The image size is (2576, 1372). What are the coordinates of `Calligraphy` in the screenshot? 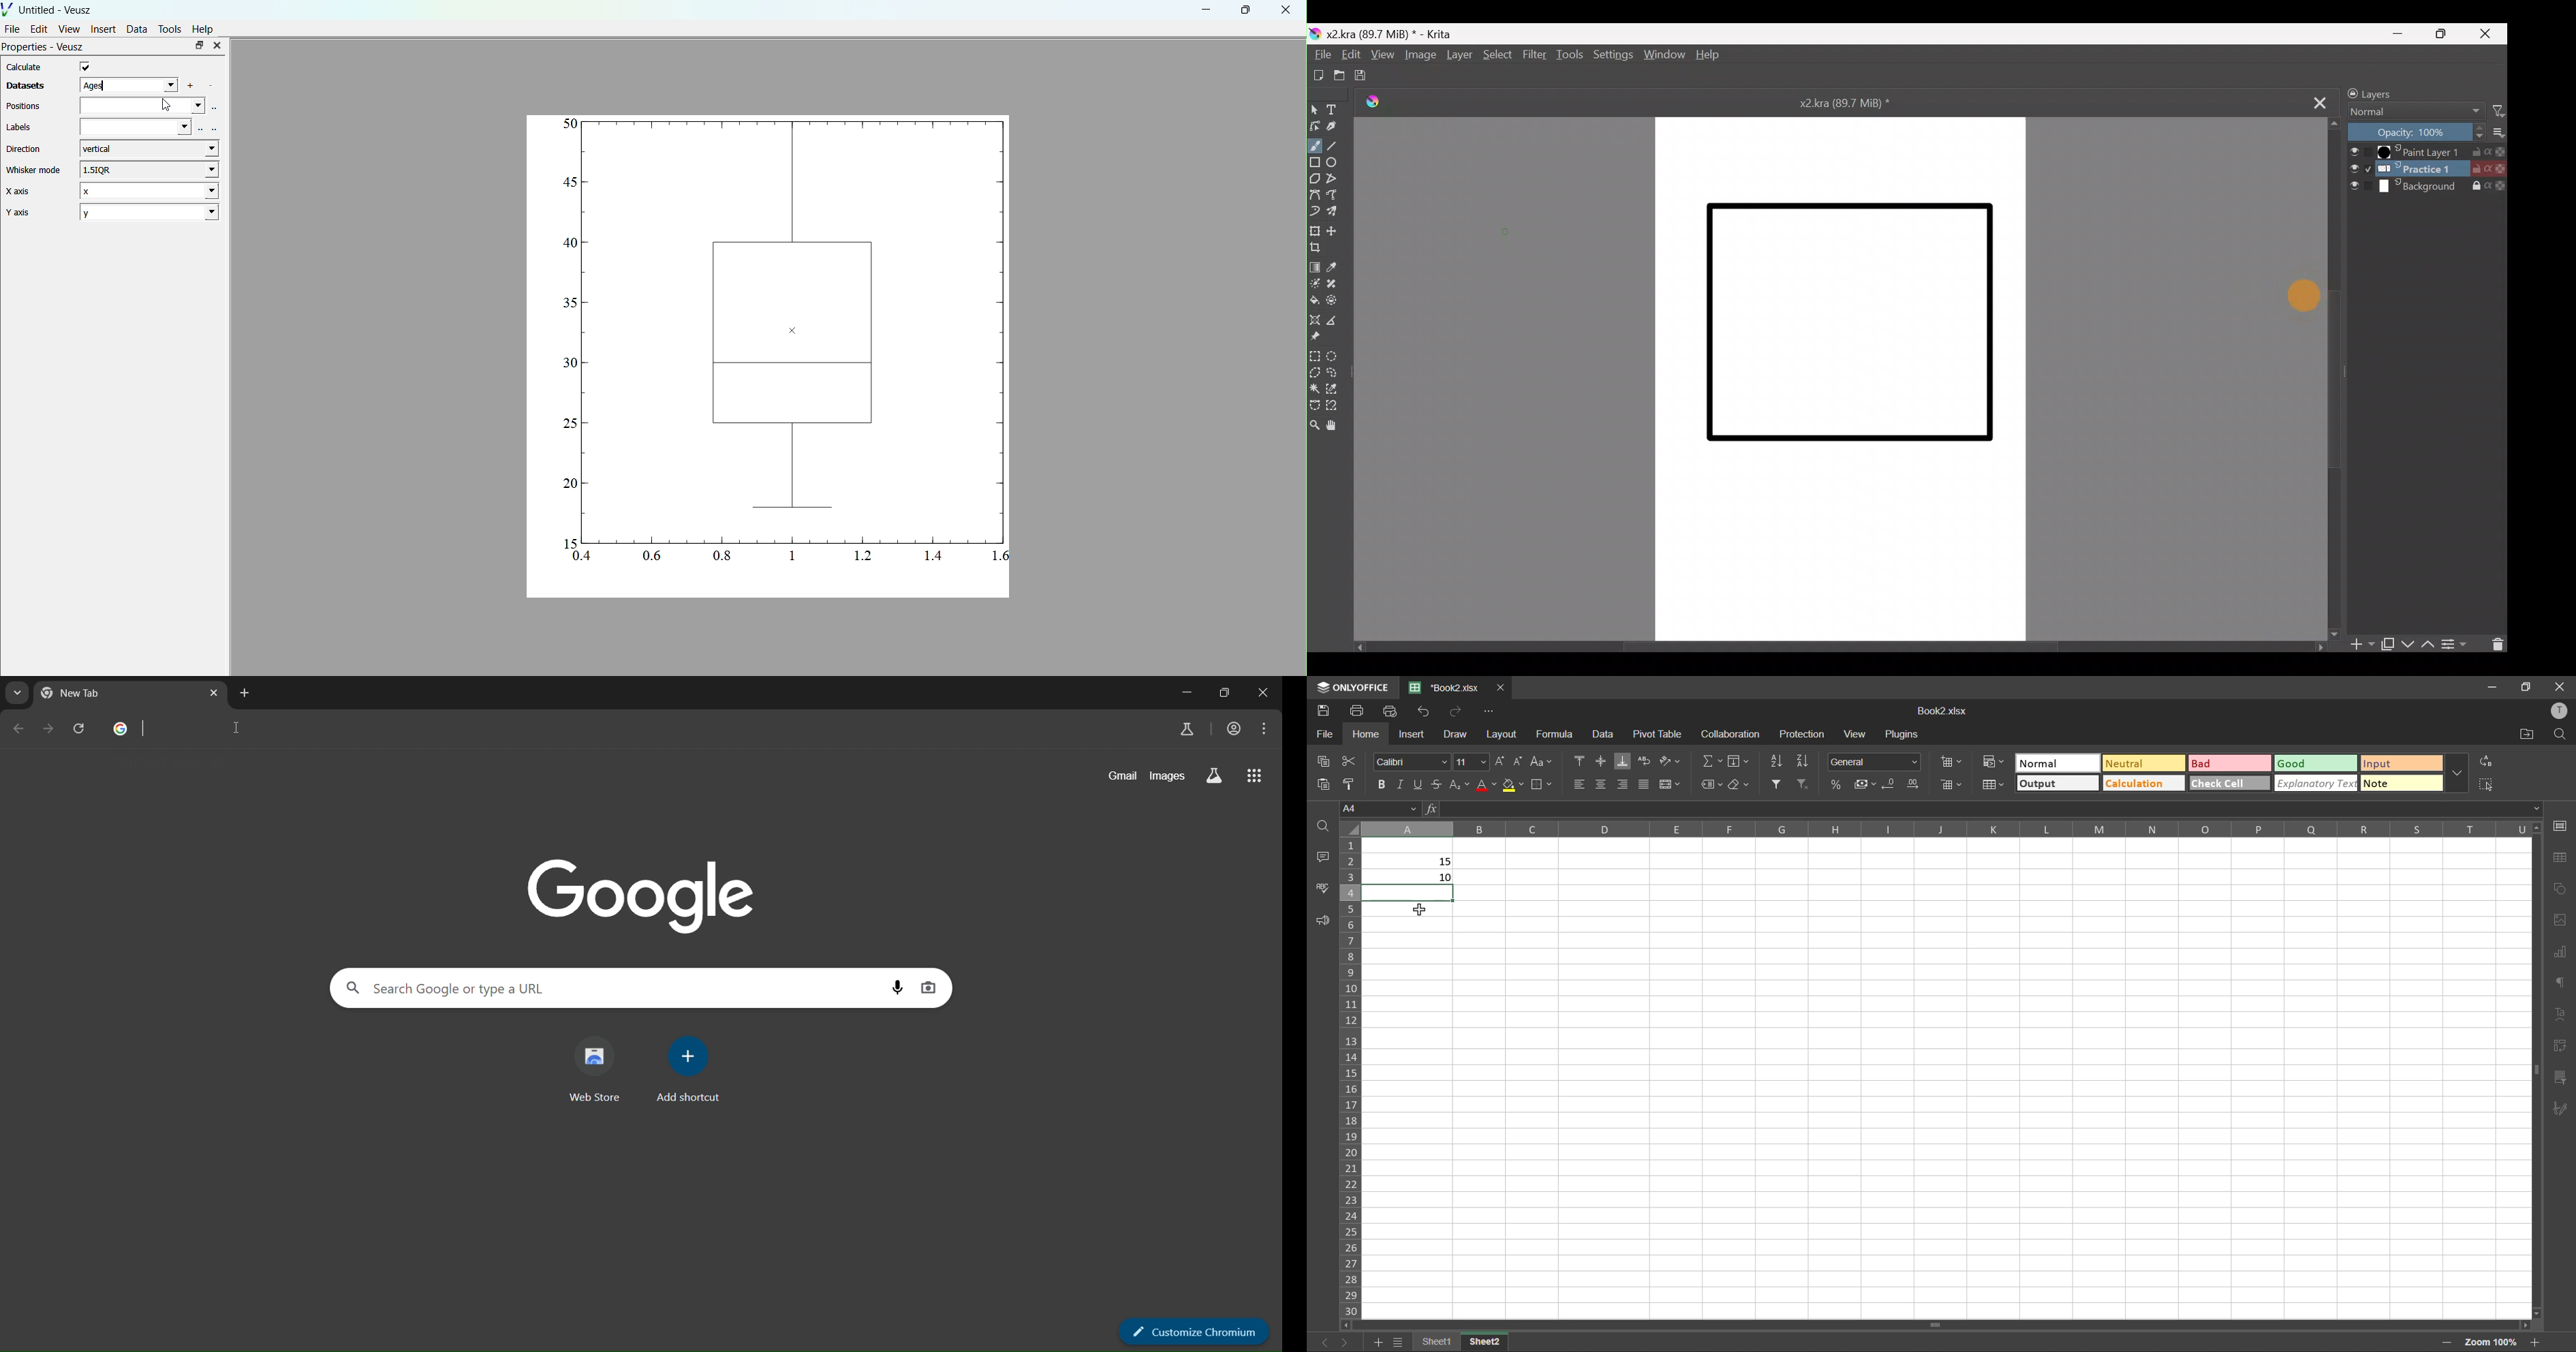 It's located at (1336, 129).